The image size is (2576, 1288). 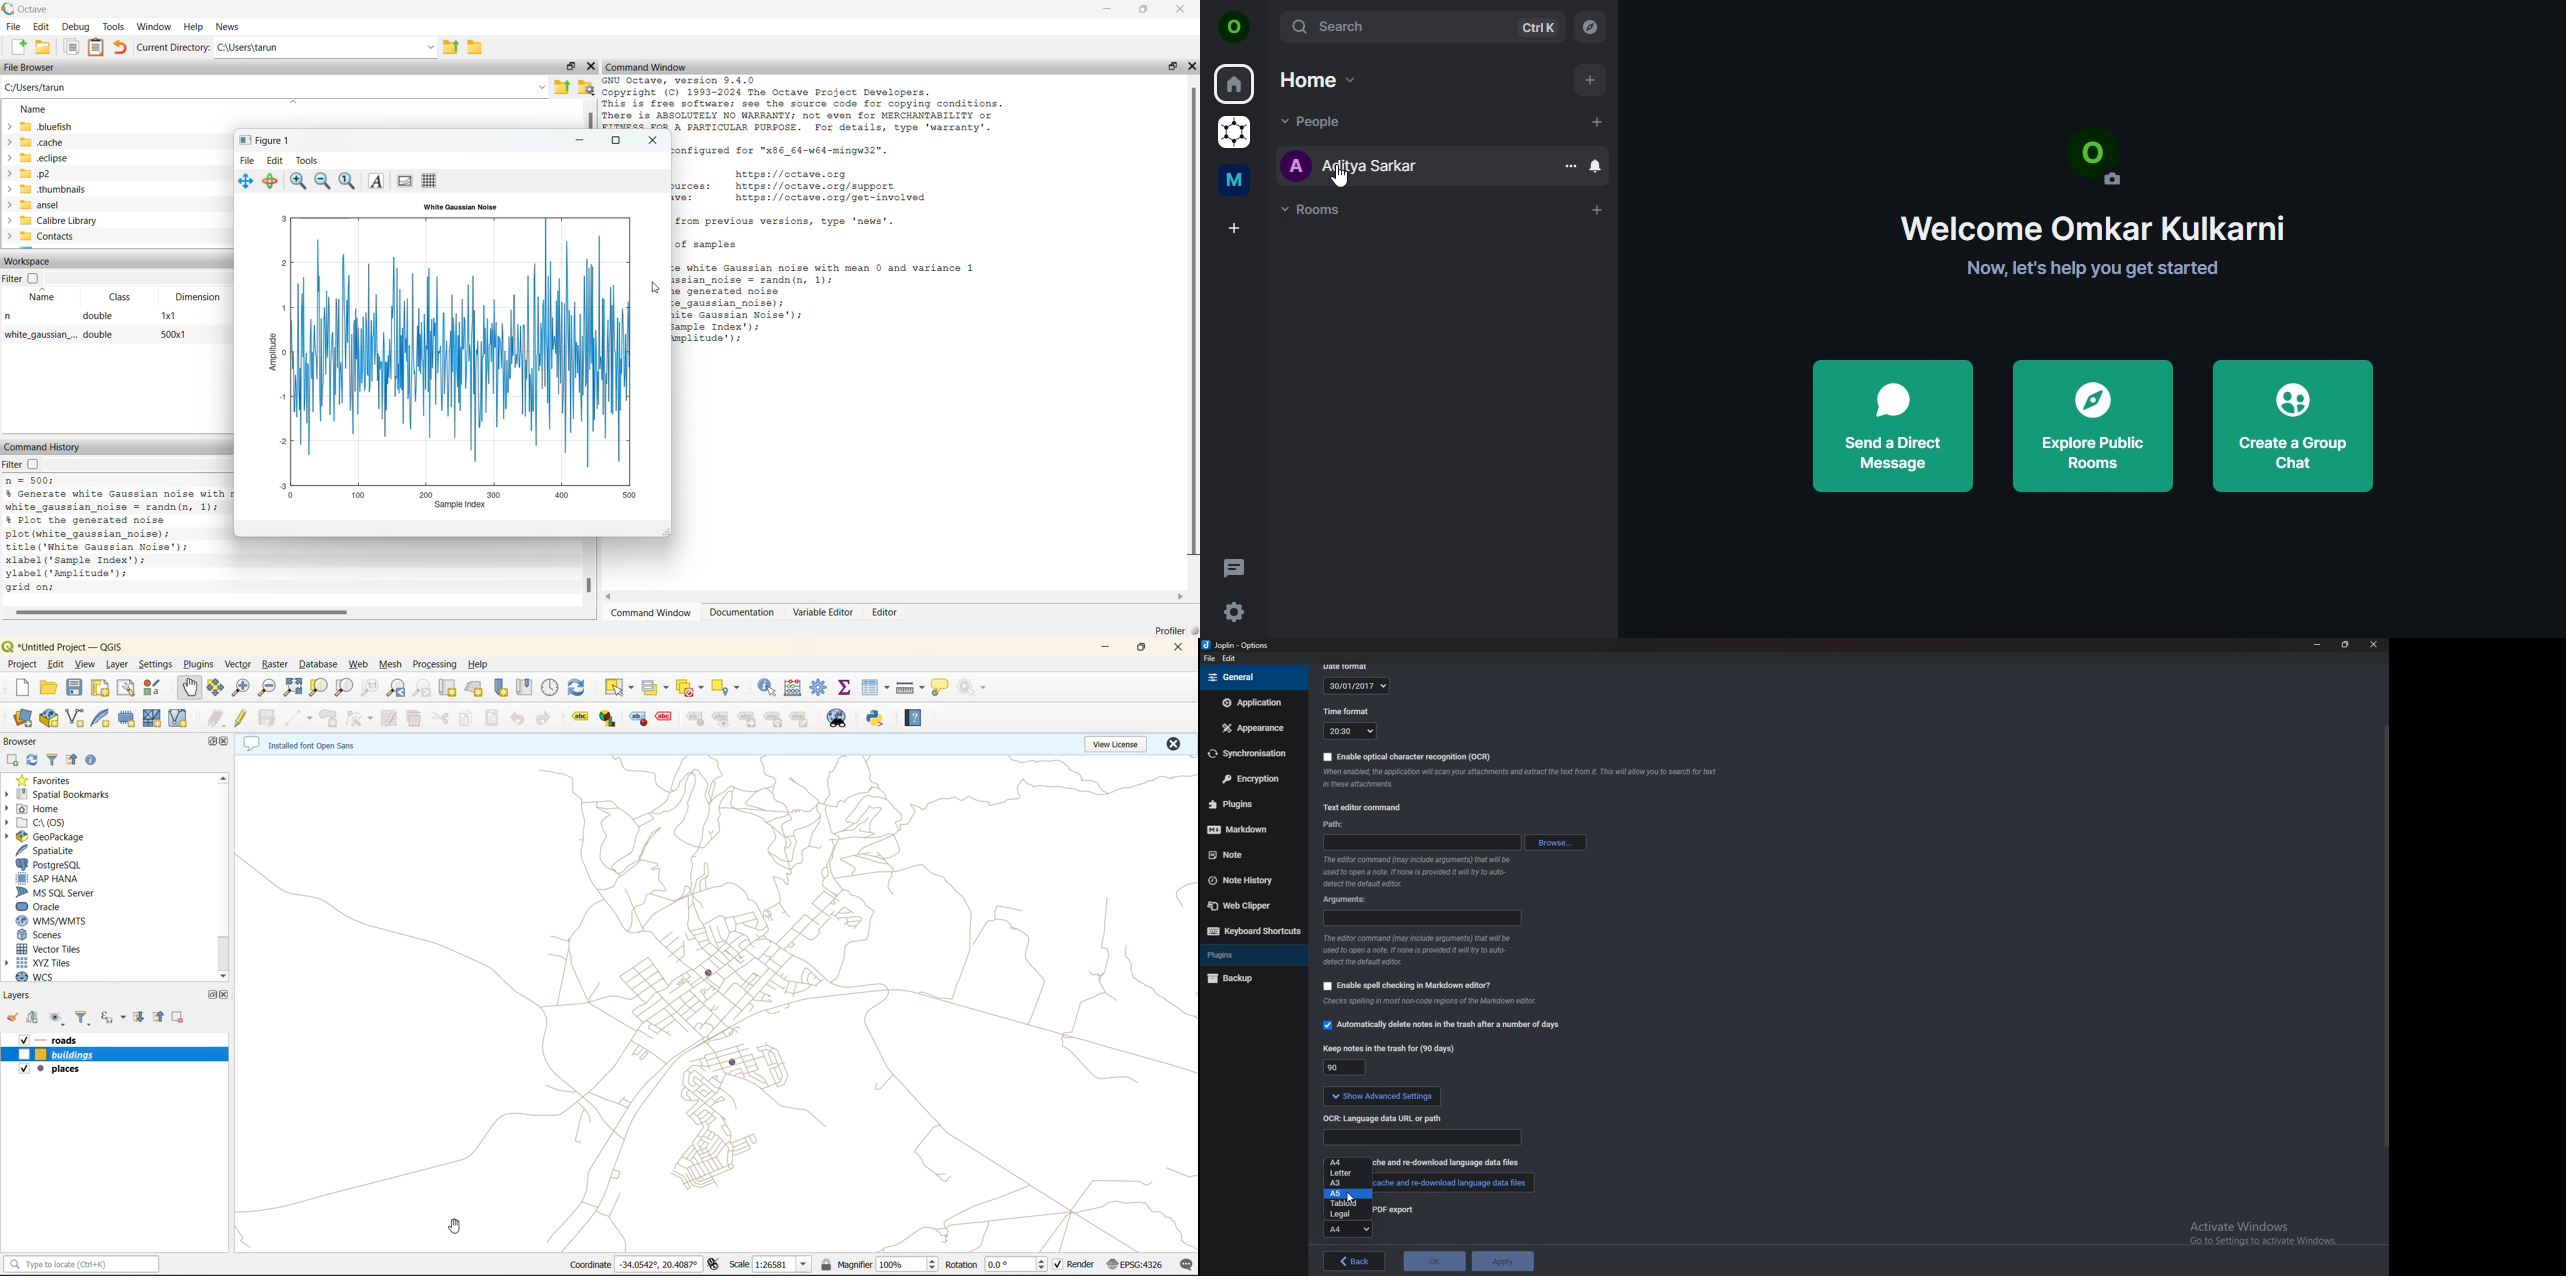 I want to click on database, so click(x=318, y=662).